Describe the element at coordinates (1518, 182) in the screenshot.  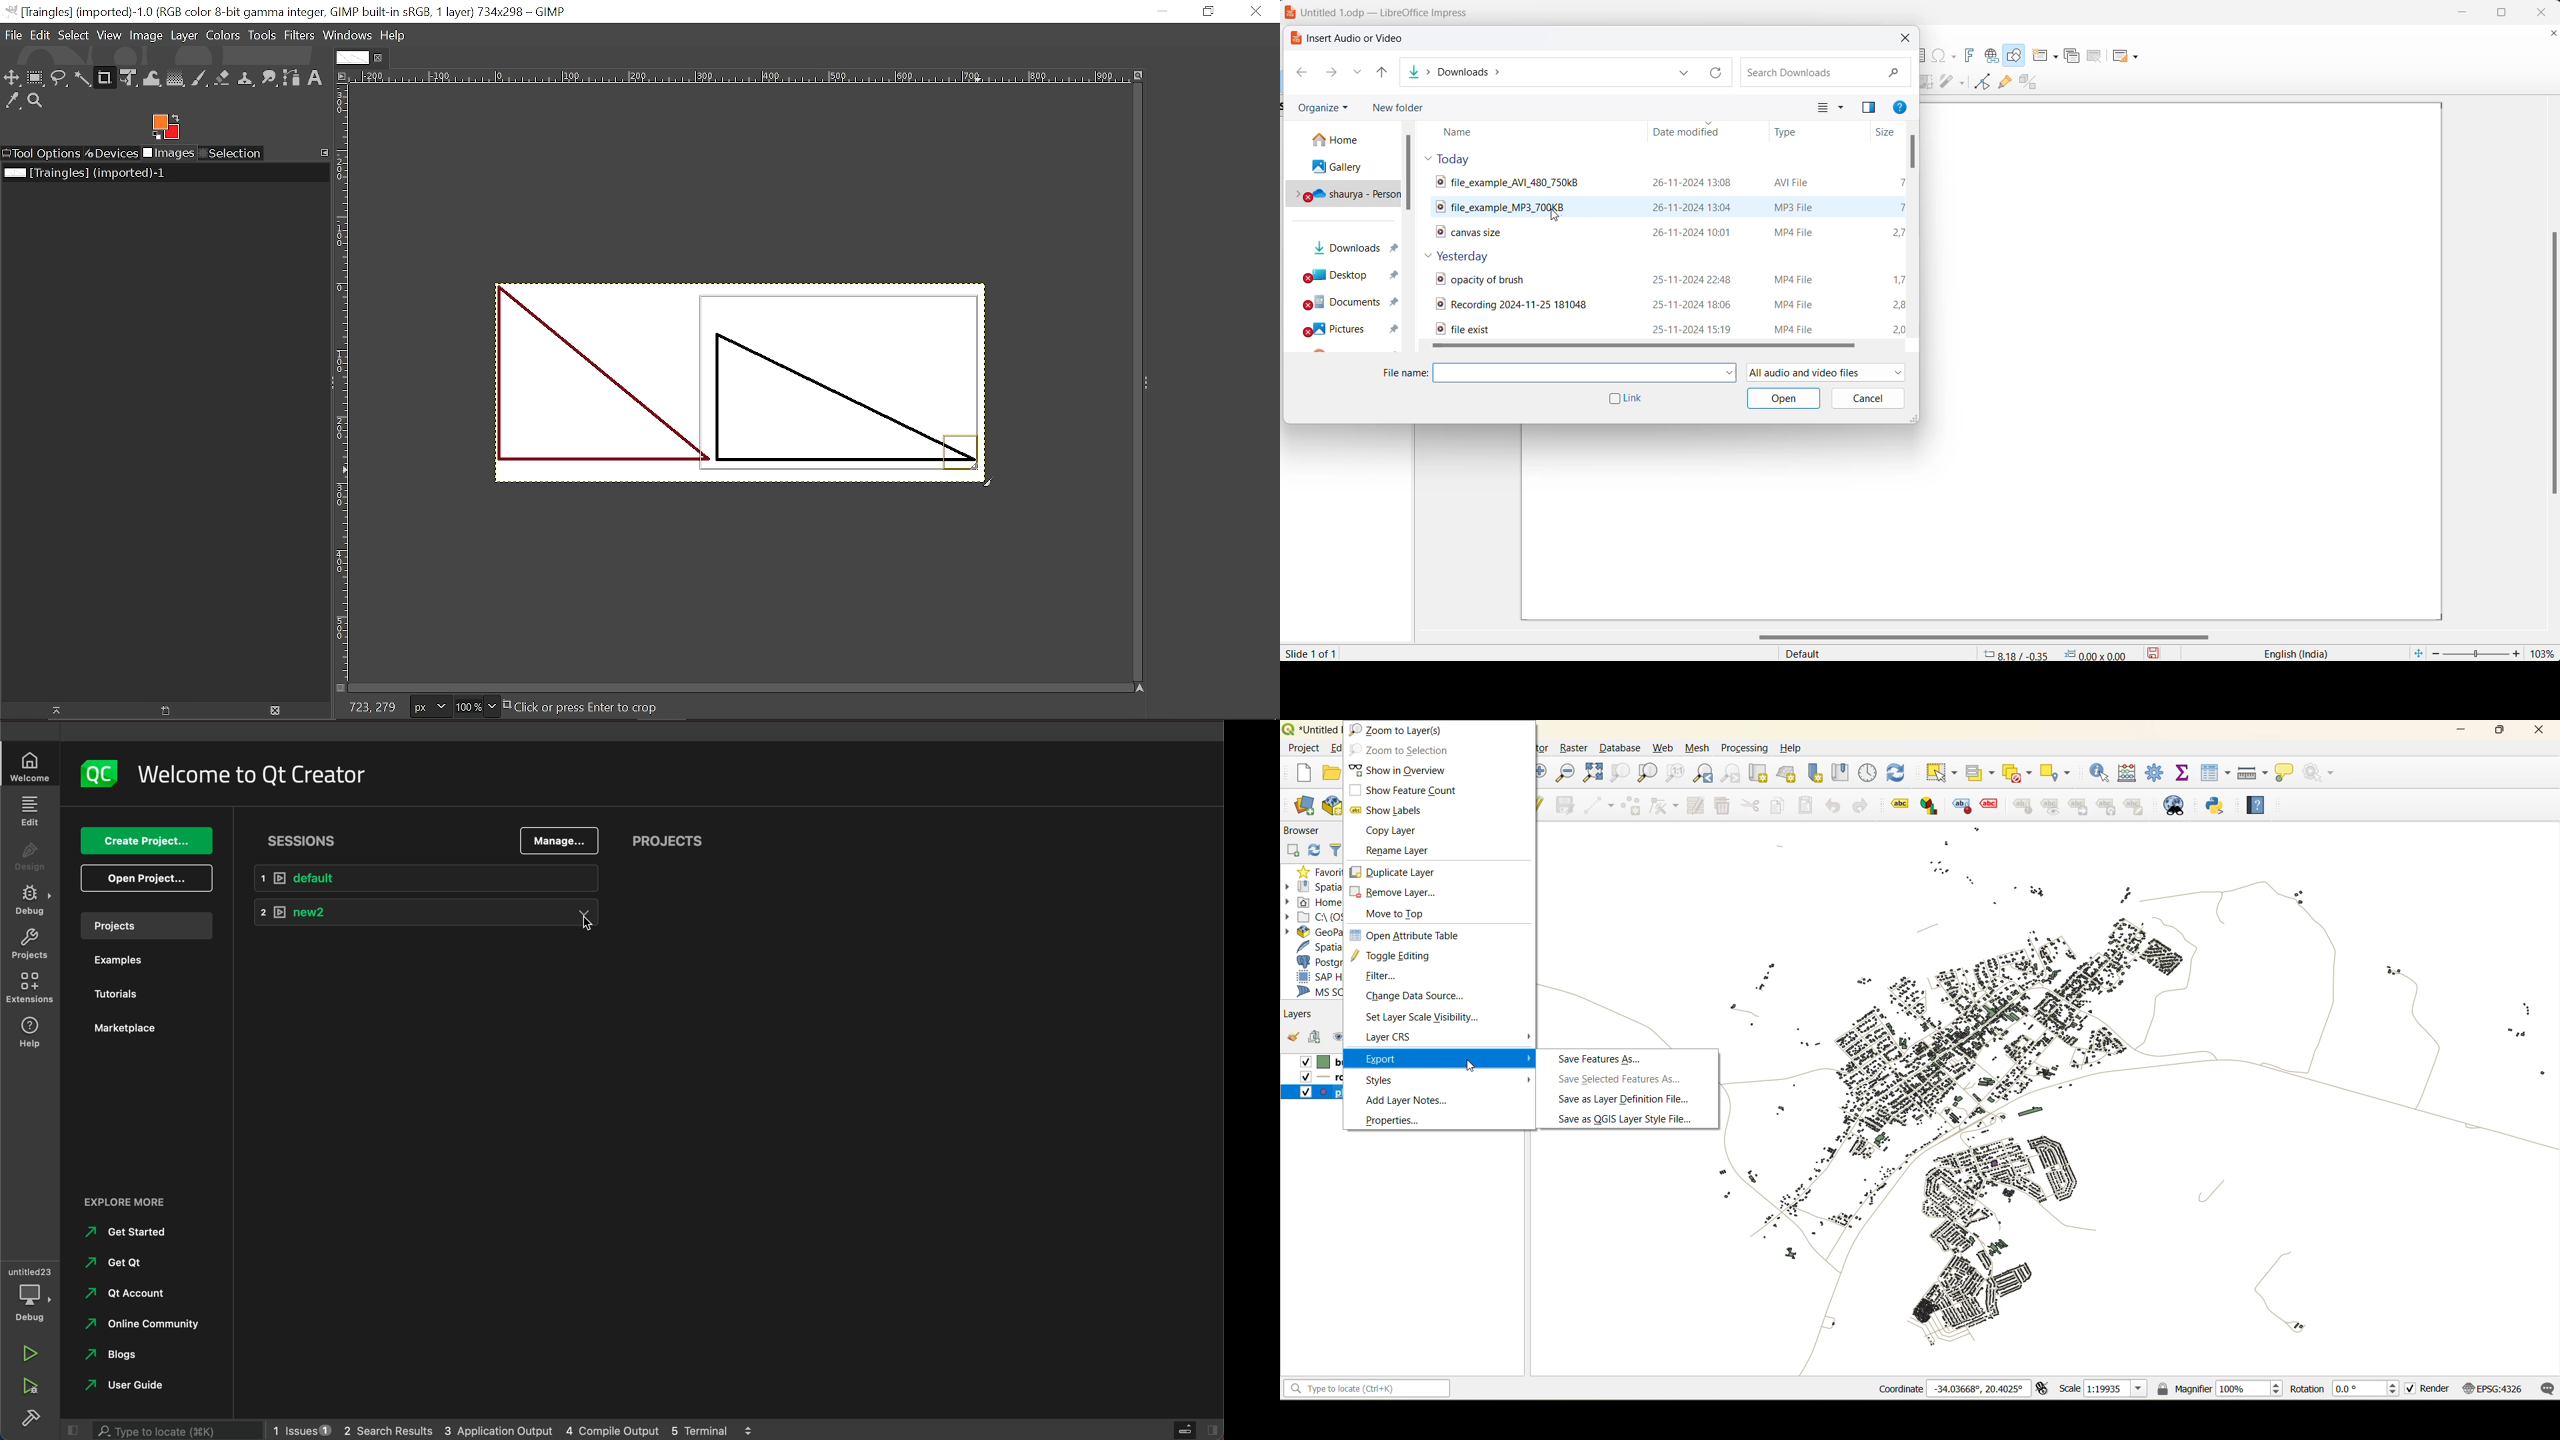
I see `video file name` at that location.